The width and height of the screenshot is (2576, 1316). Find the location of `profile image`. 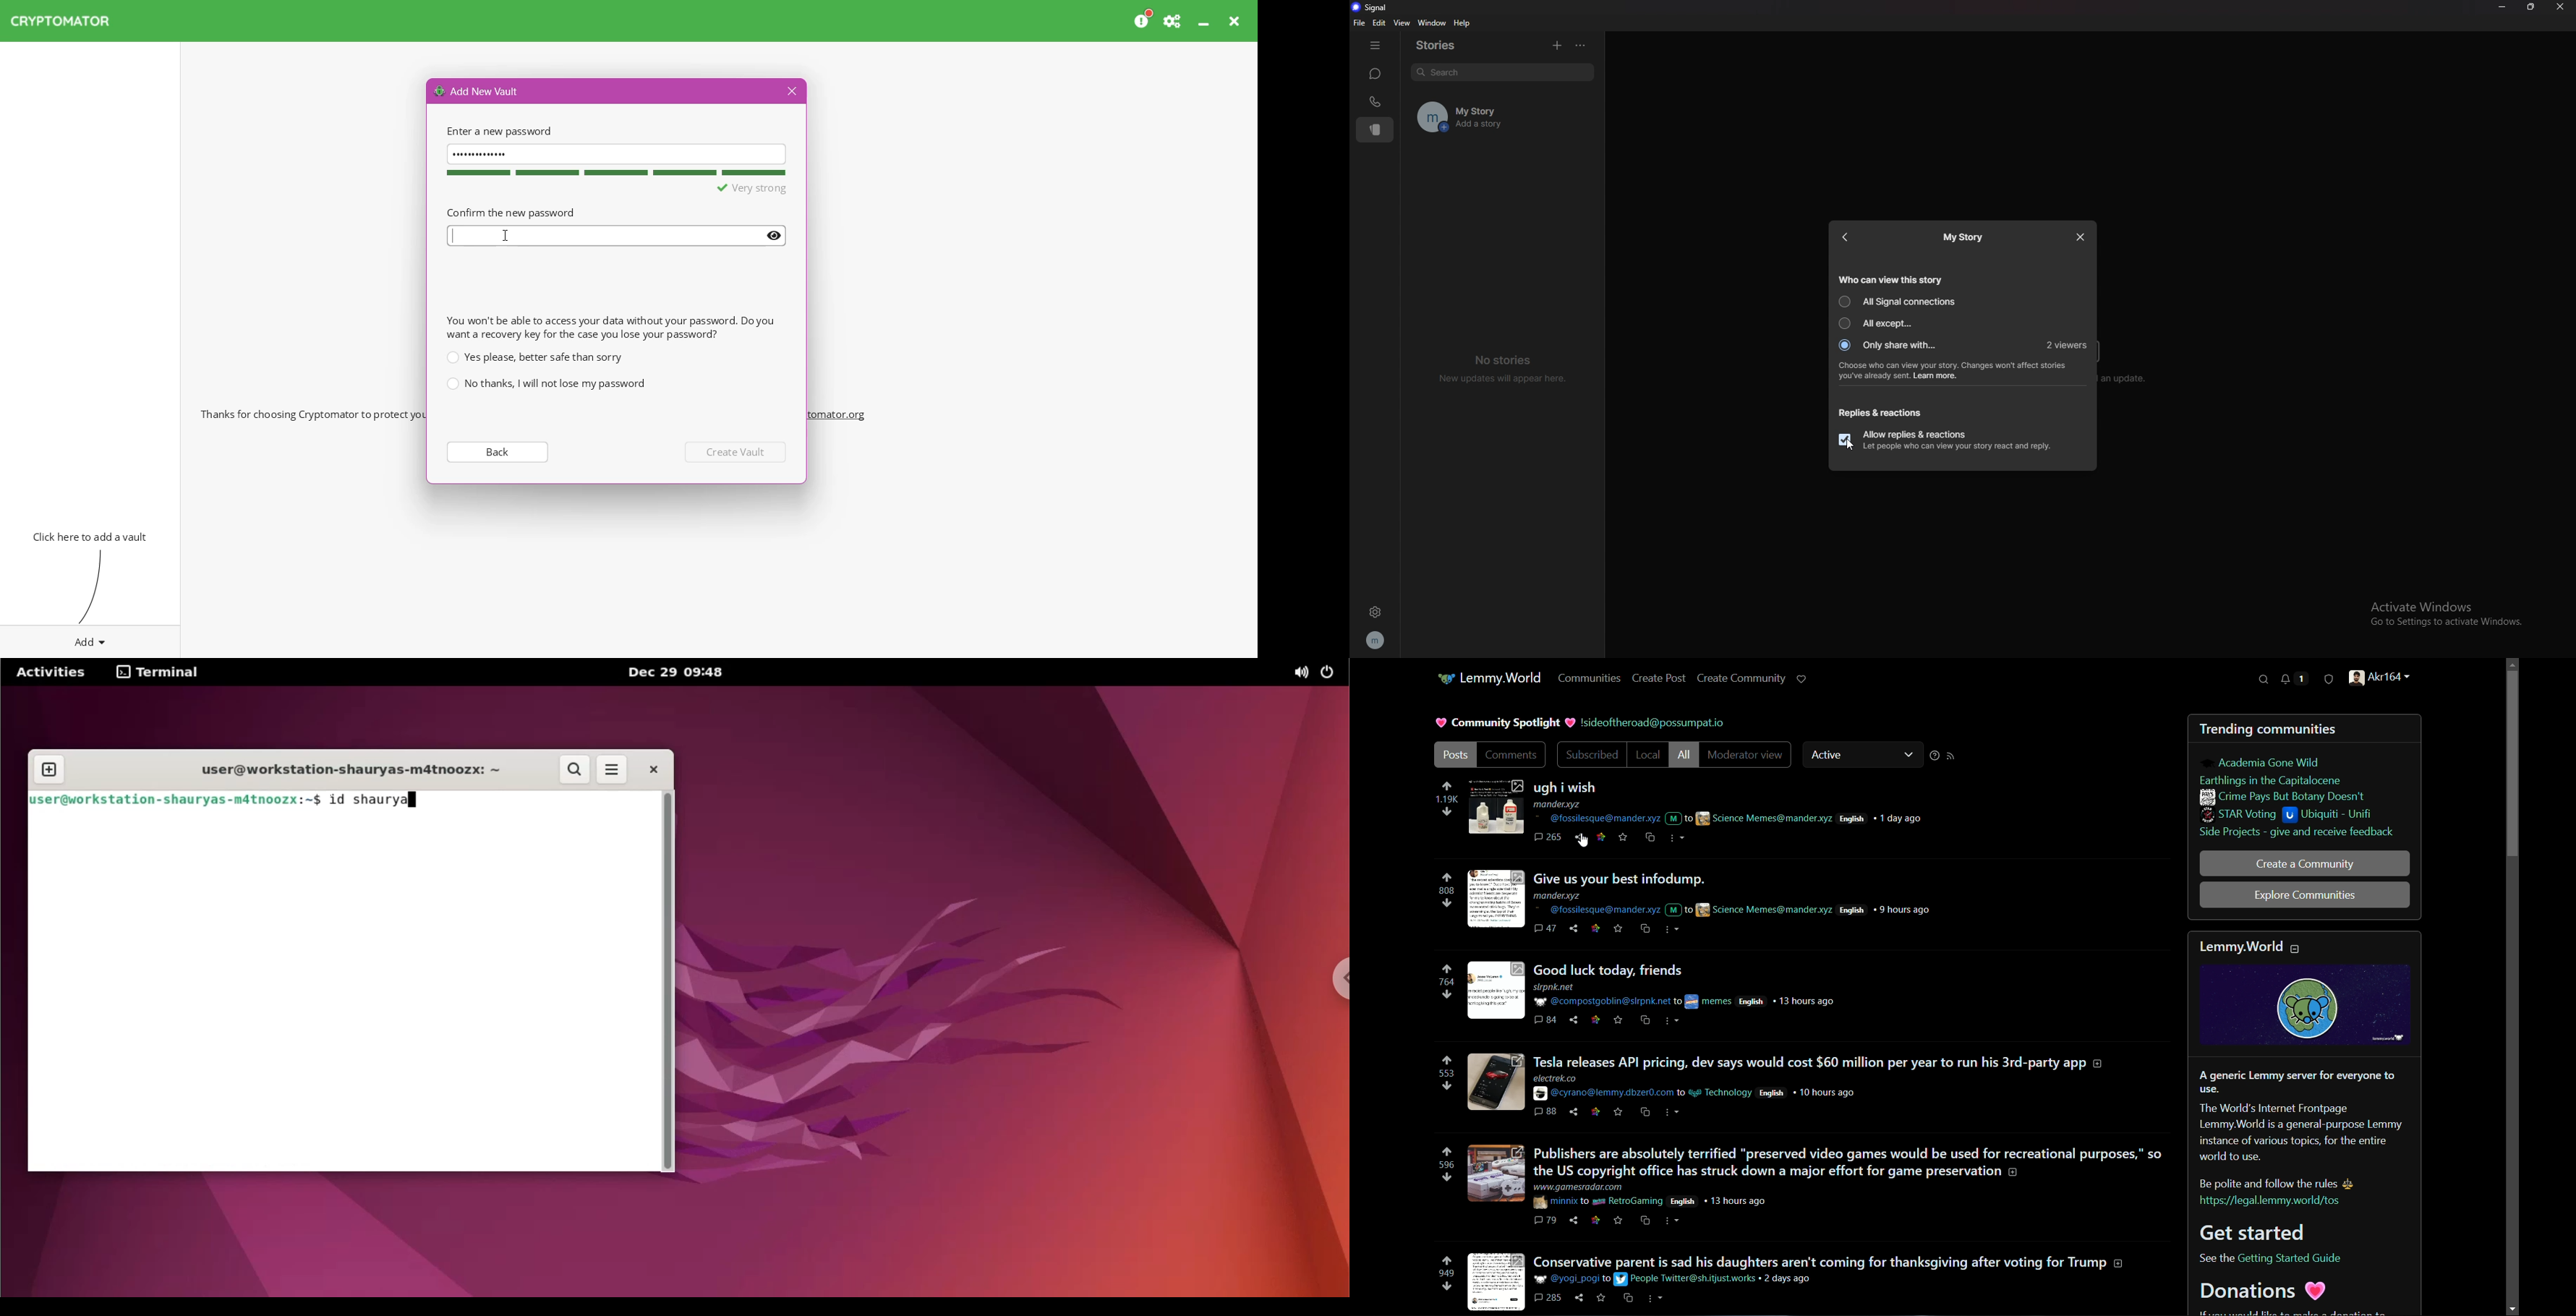

profile image is located at coordinates (1427, 116).